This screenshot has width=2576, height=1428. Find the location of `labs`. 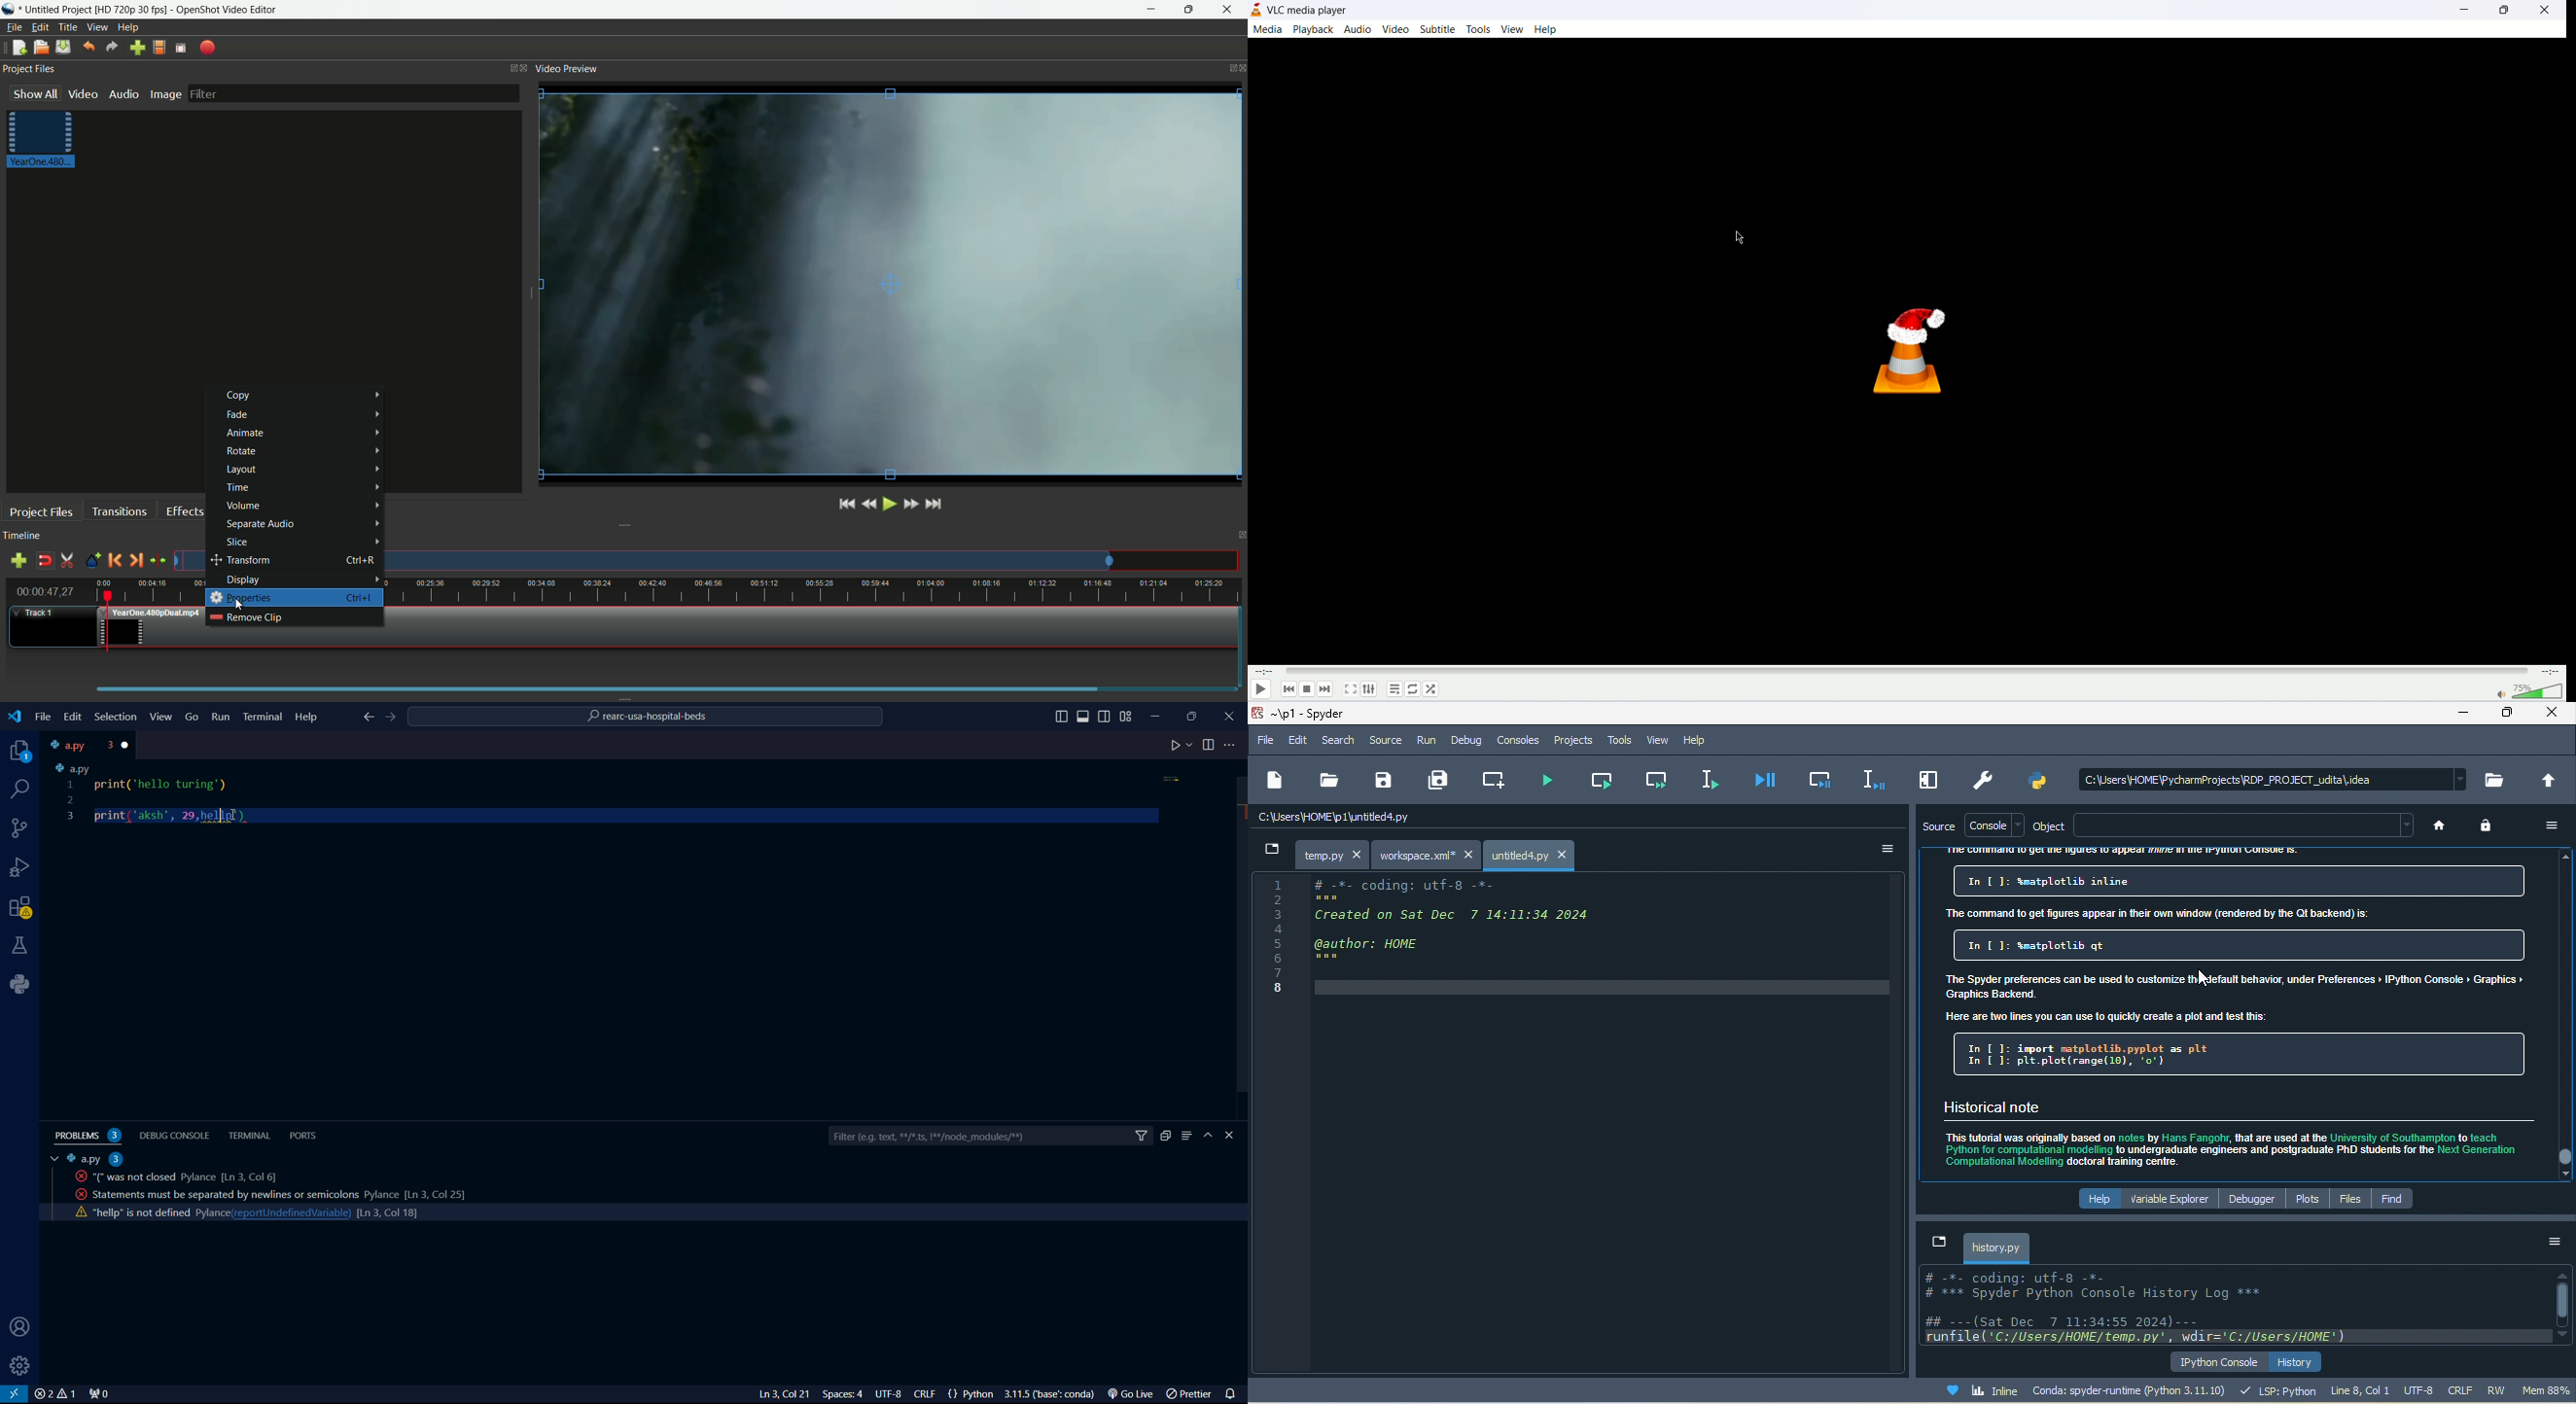

labs is located at coordinates (21, 944).